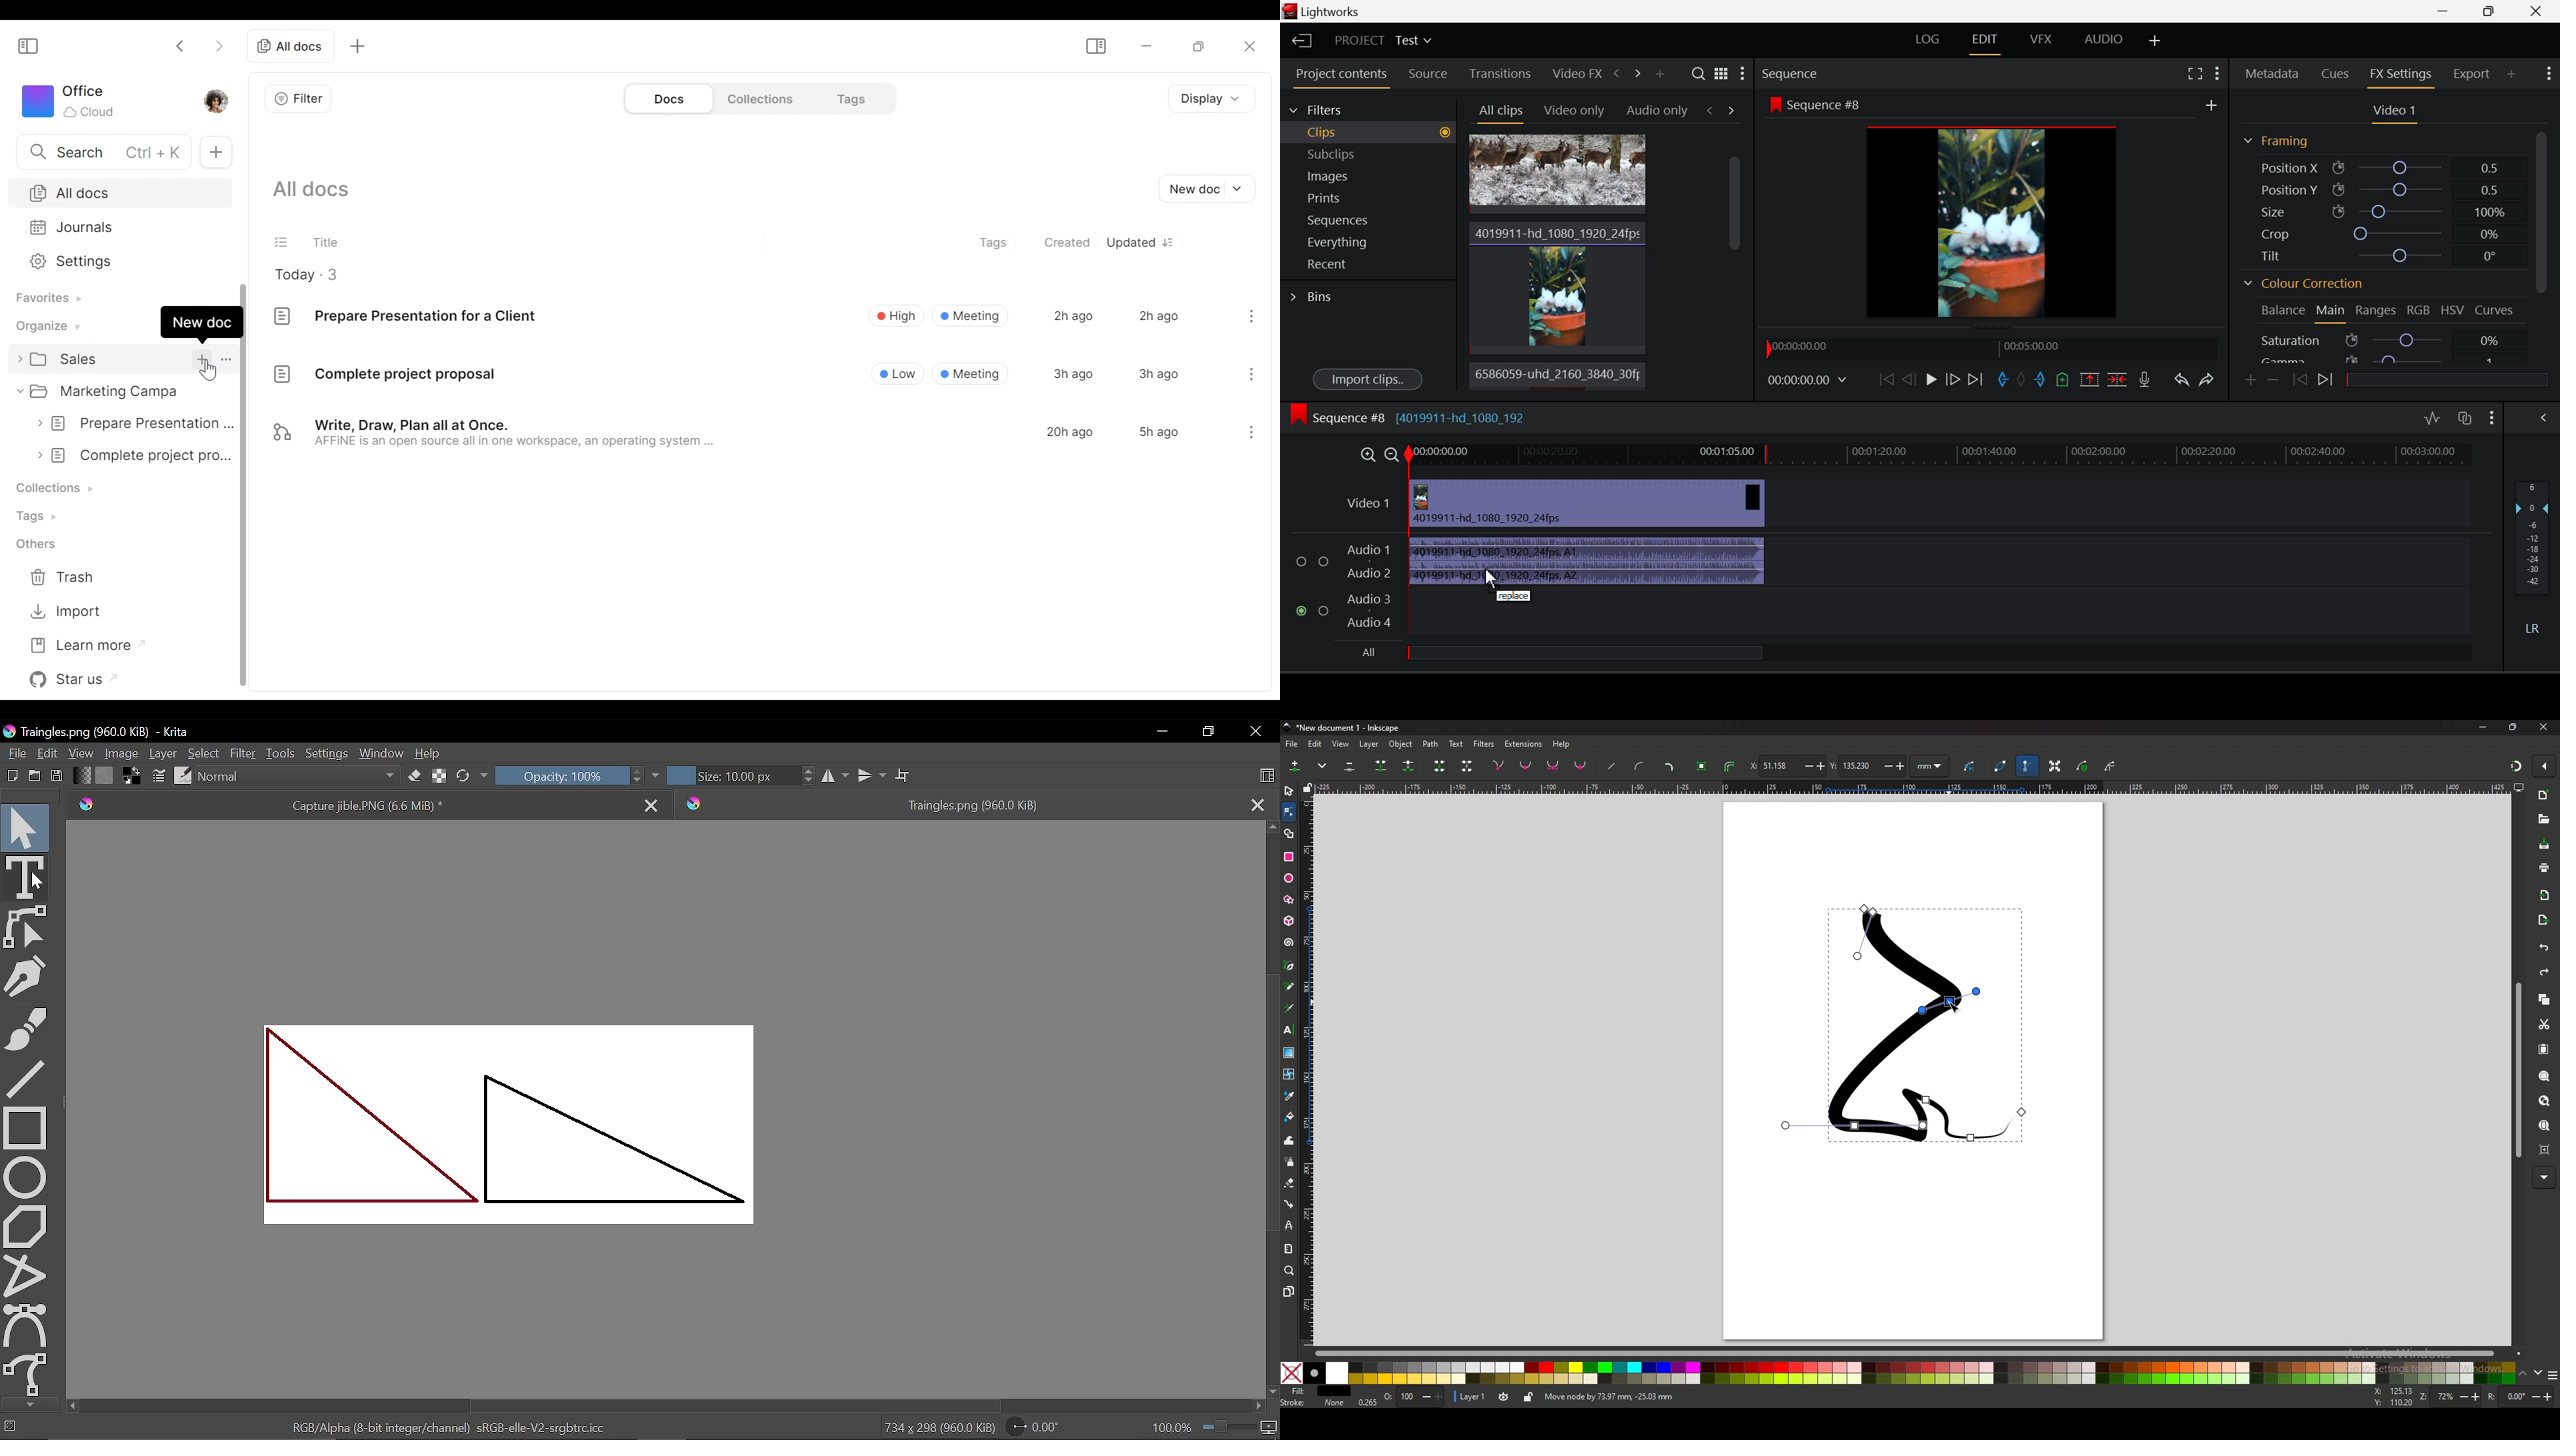  Describe the element at coordinates (1499, 73) in the screenshot. I see `Transitions` at that location.